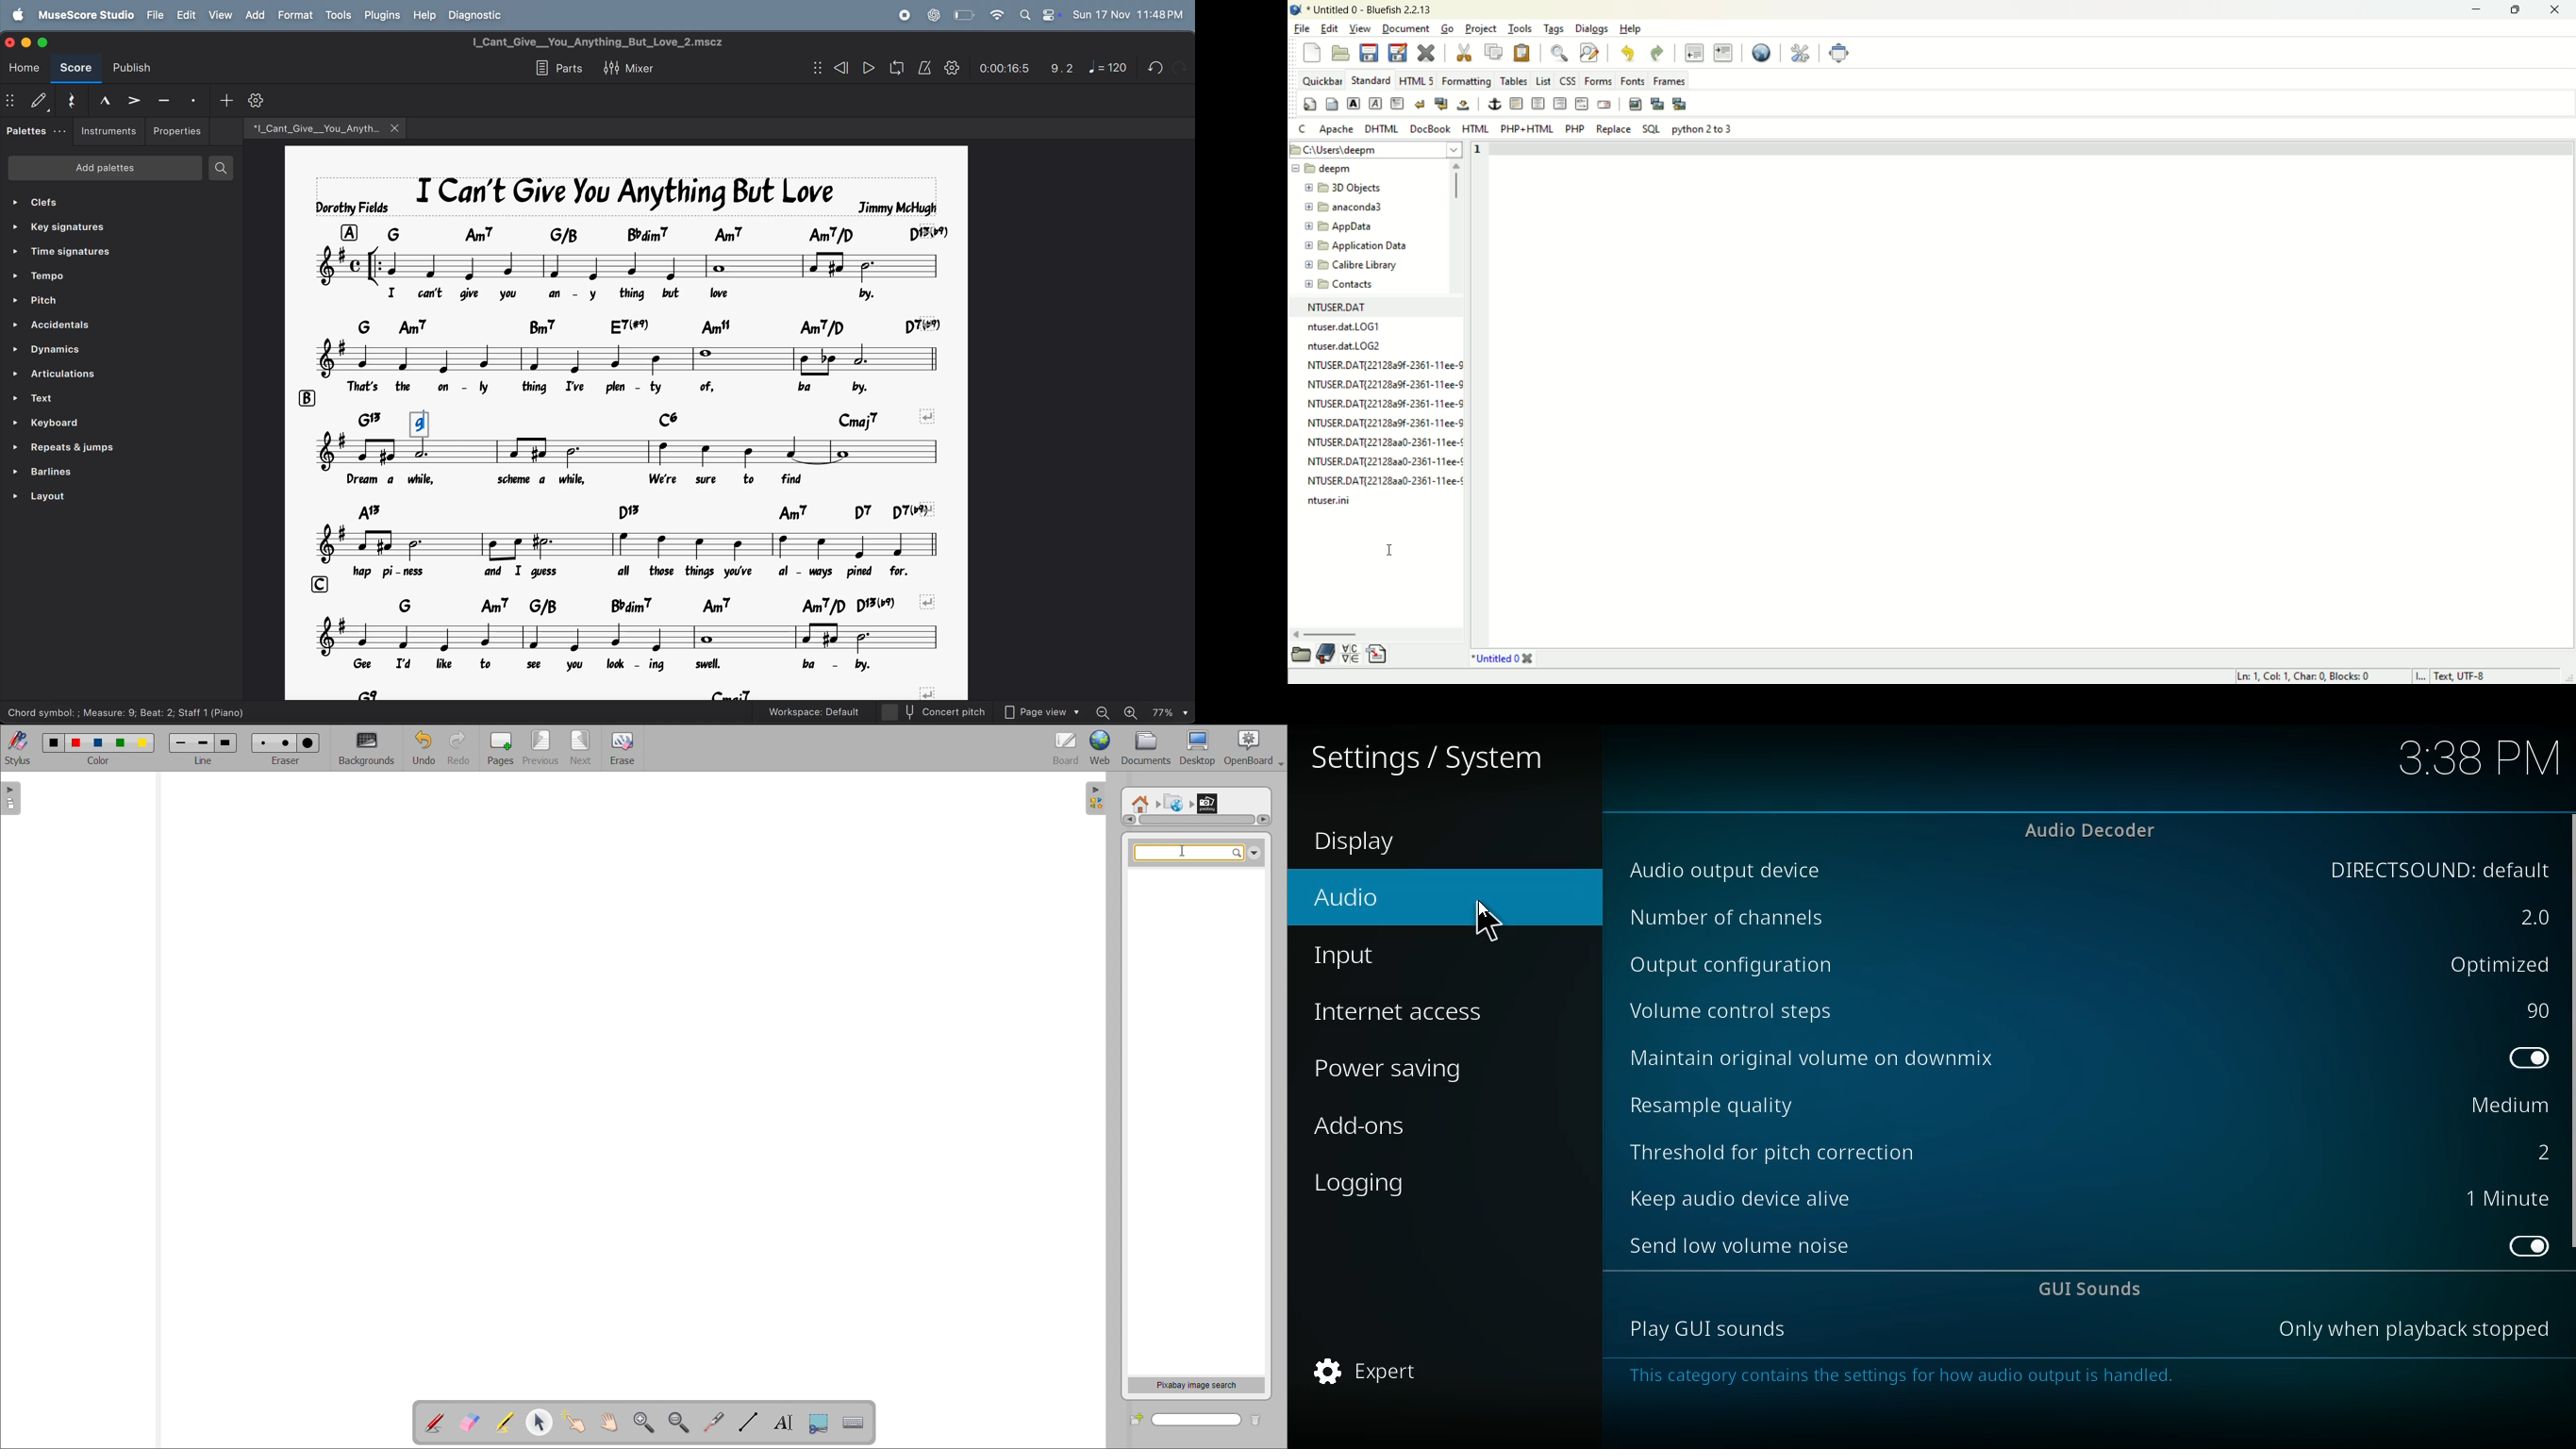  Describe the element at coordinates (1421, 103) in the screenshot. I see `break` at that location.